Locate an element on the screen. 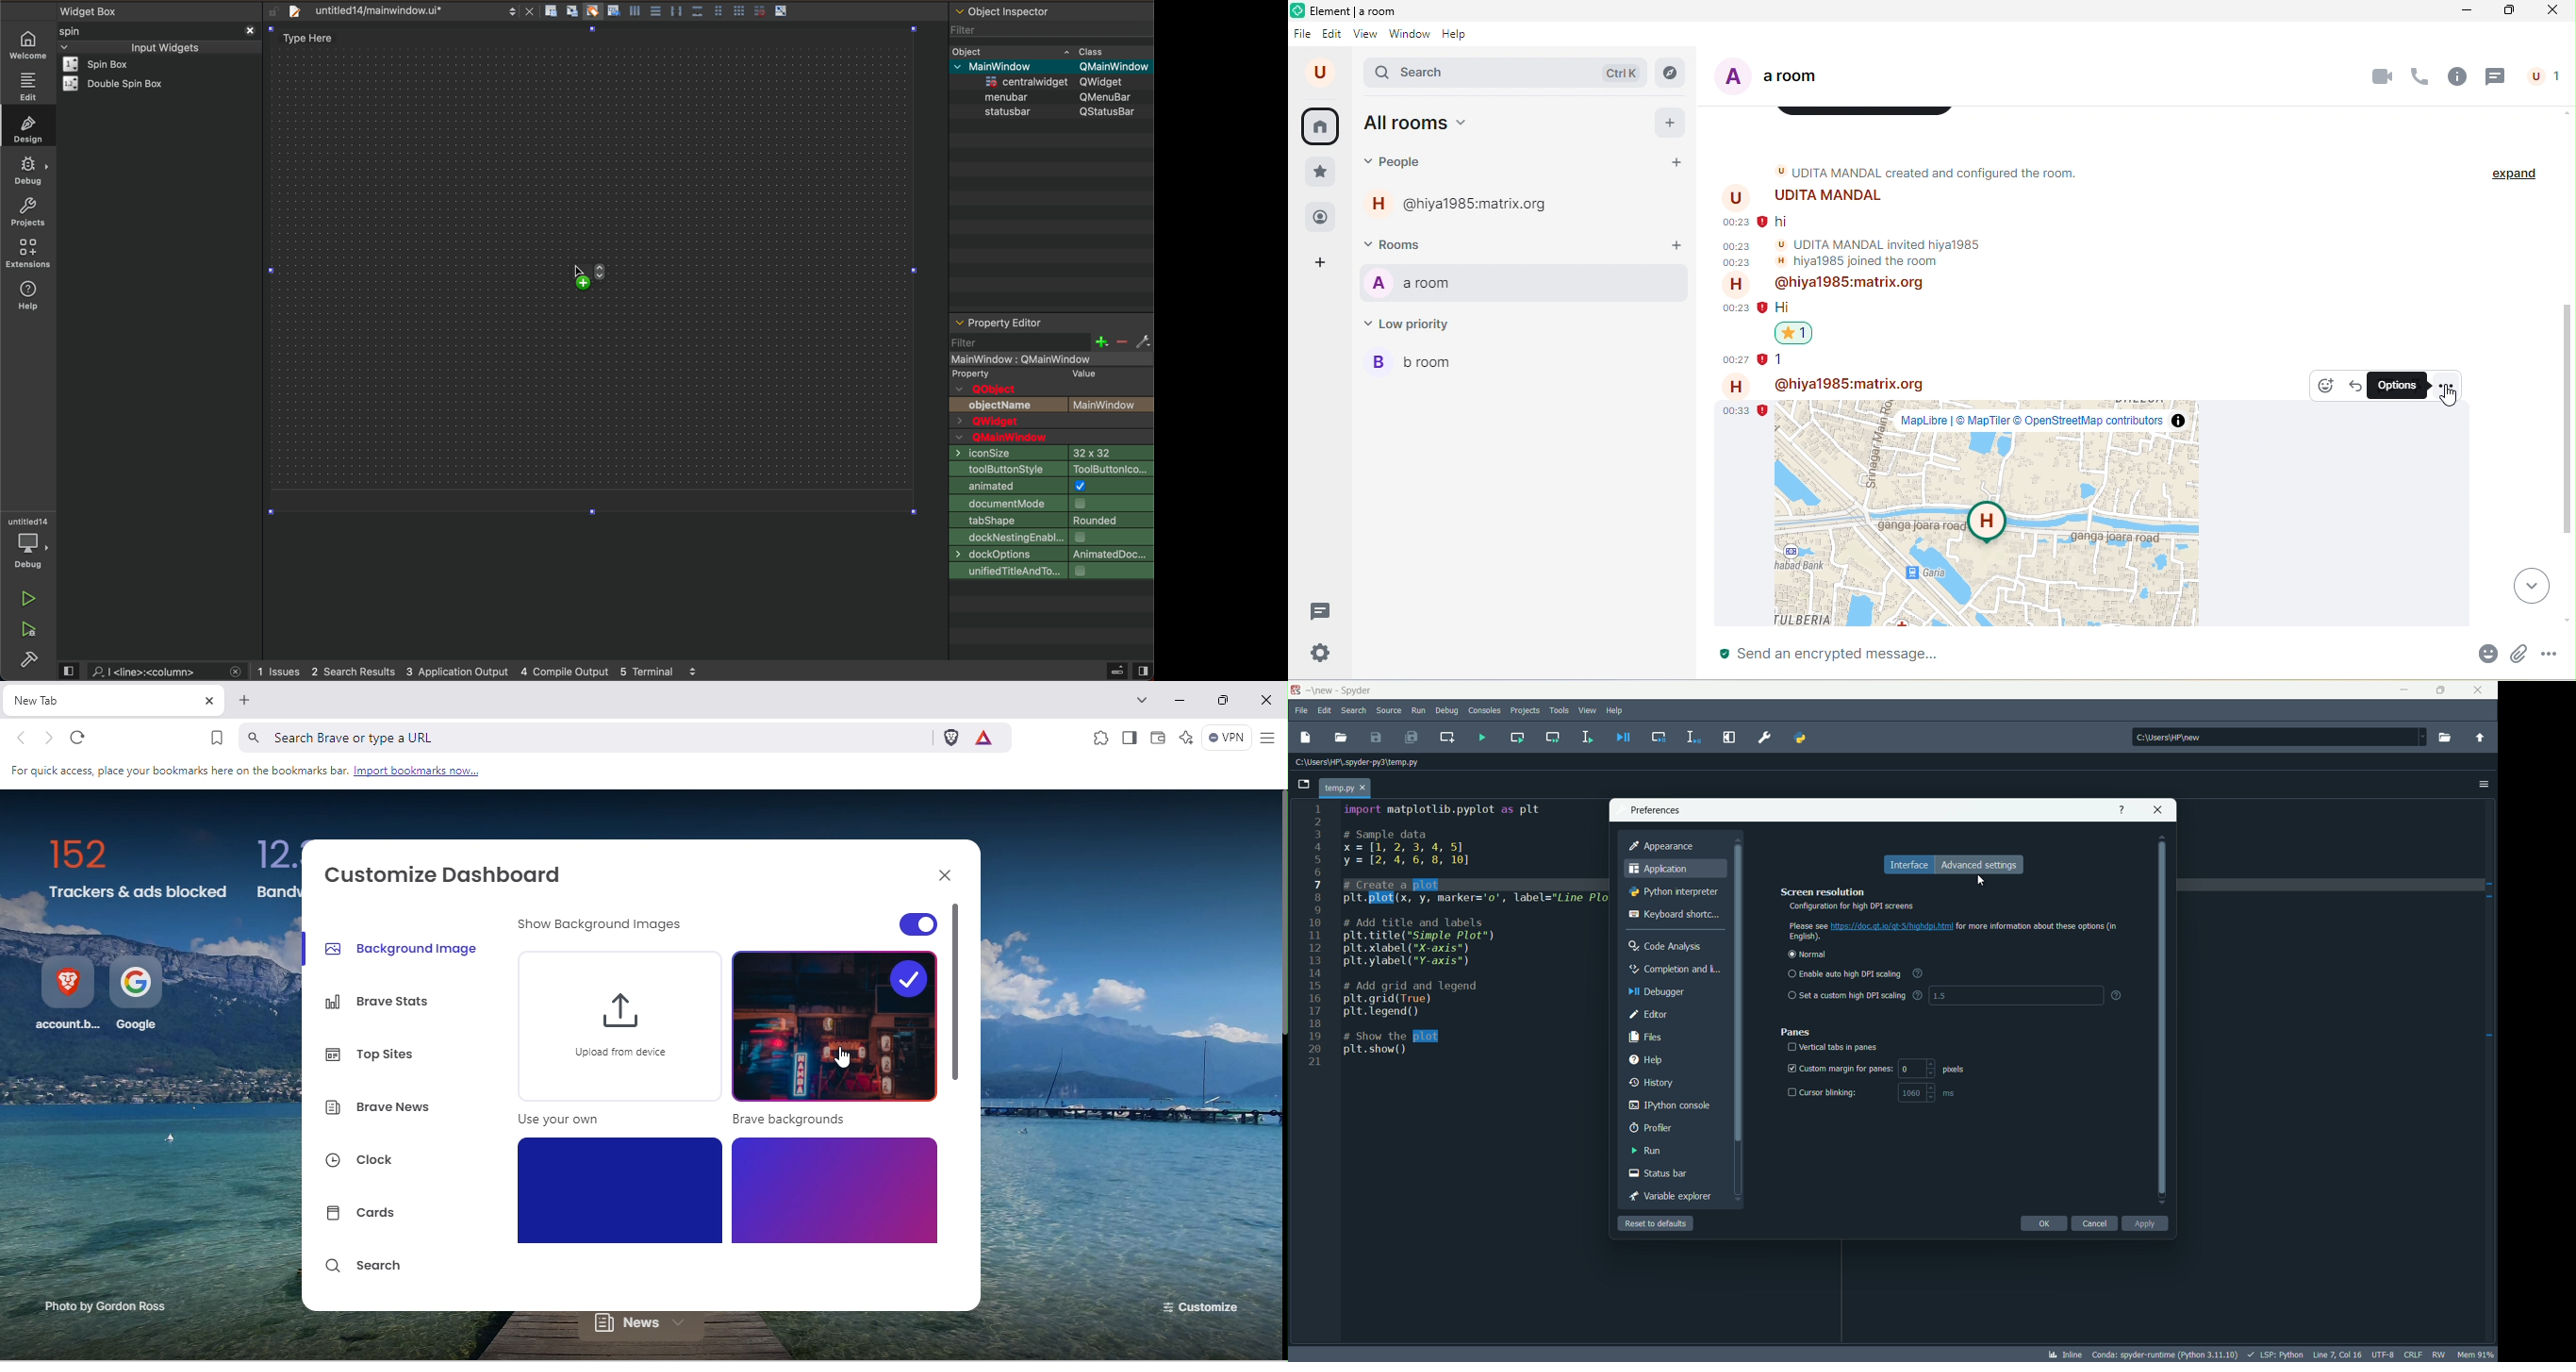 This screenshot has width=2576, height=1372. panes is located at coordinates (1797, 1033).